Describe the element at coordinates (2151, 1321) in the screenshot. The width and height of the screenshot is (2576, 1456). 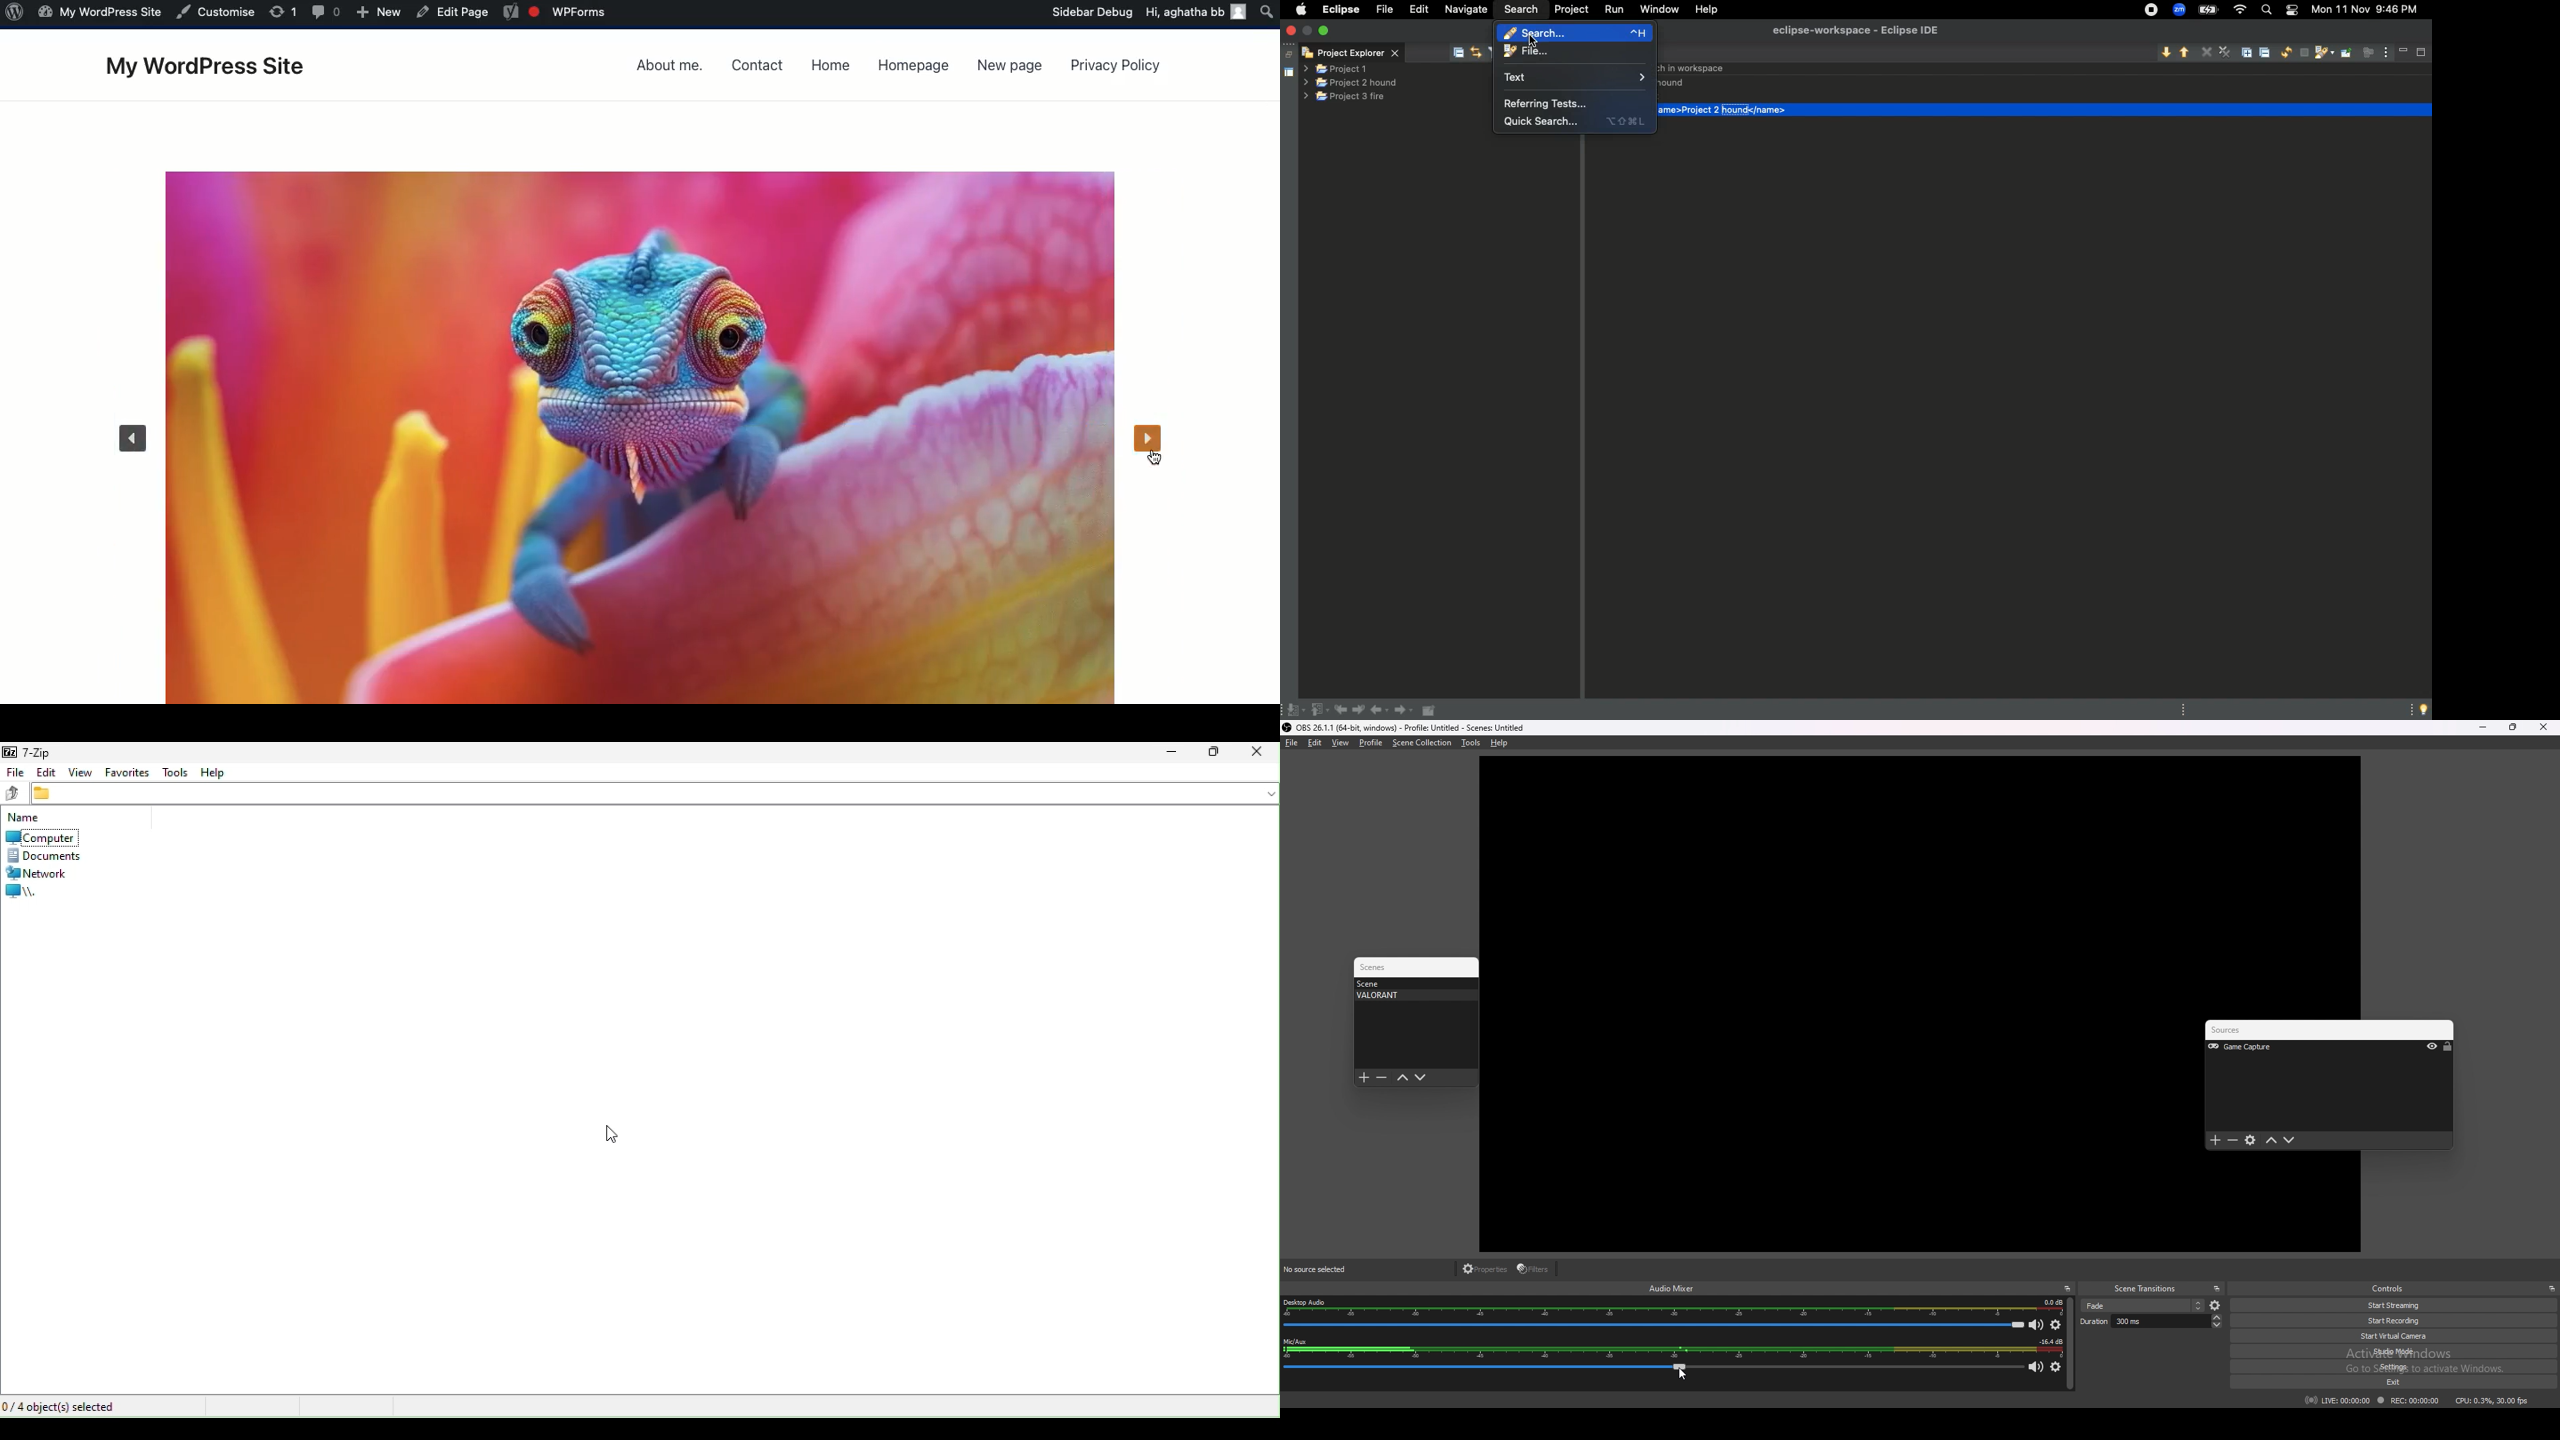
I see `duration` at that location.